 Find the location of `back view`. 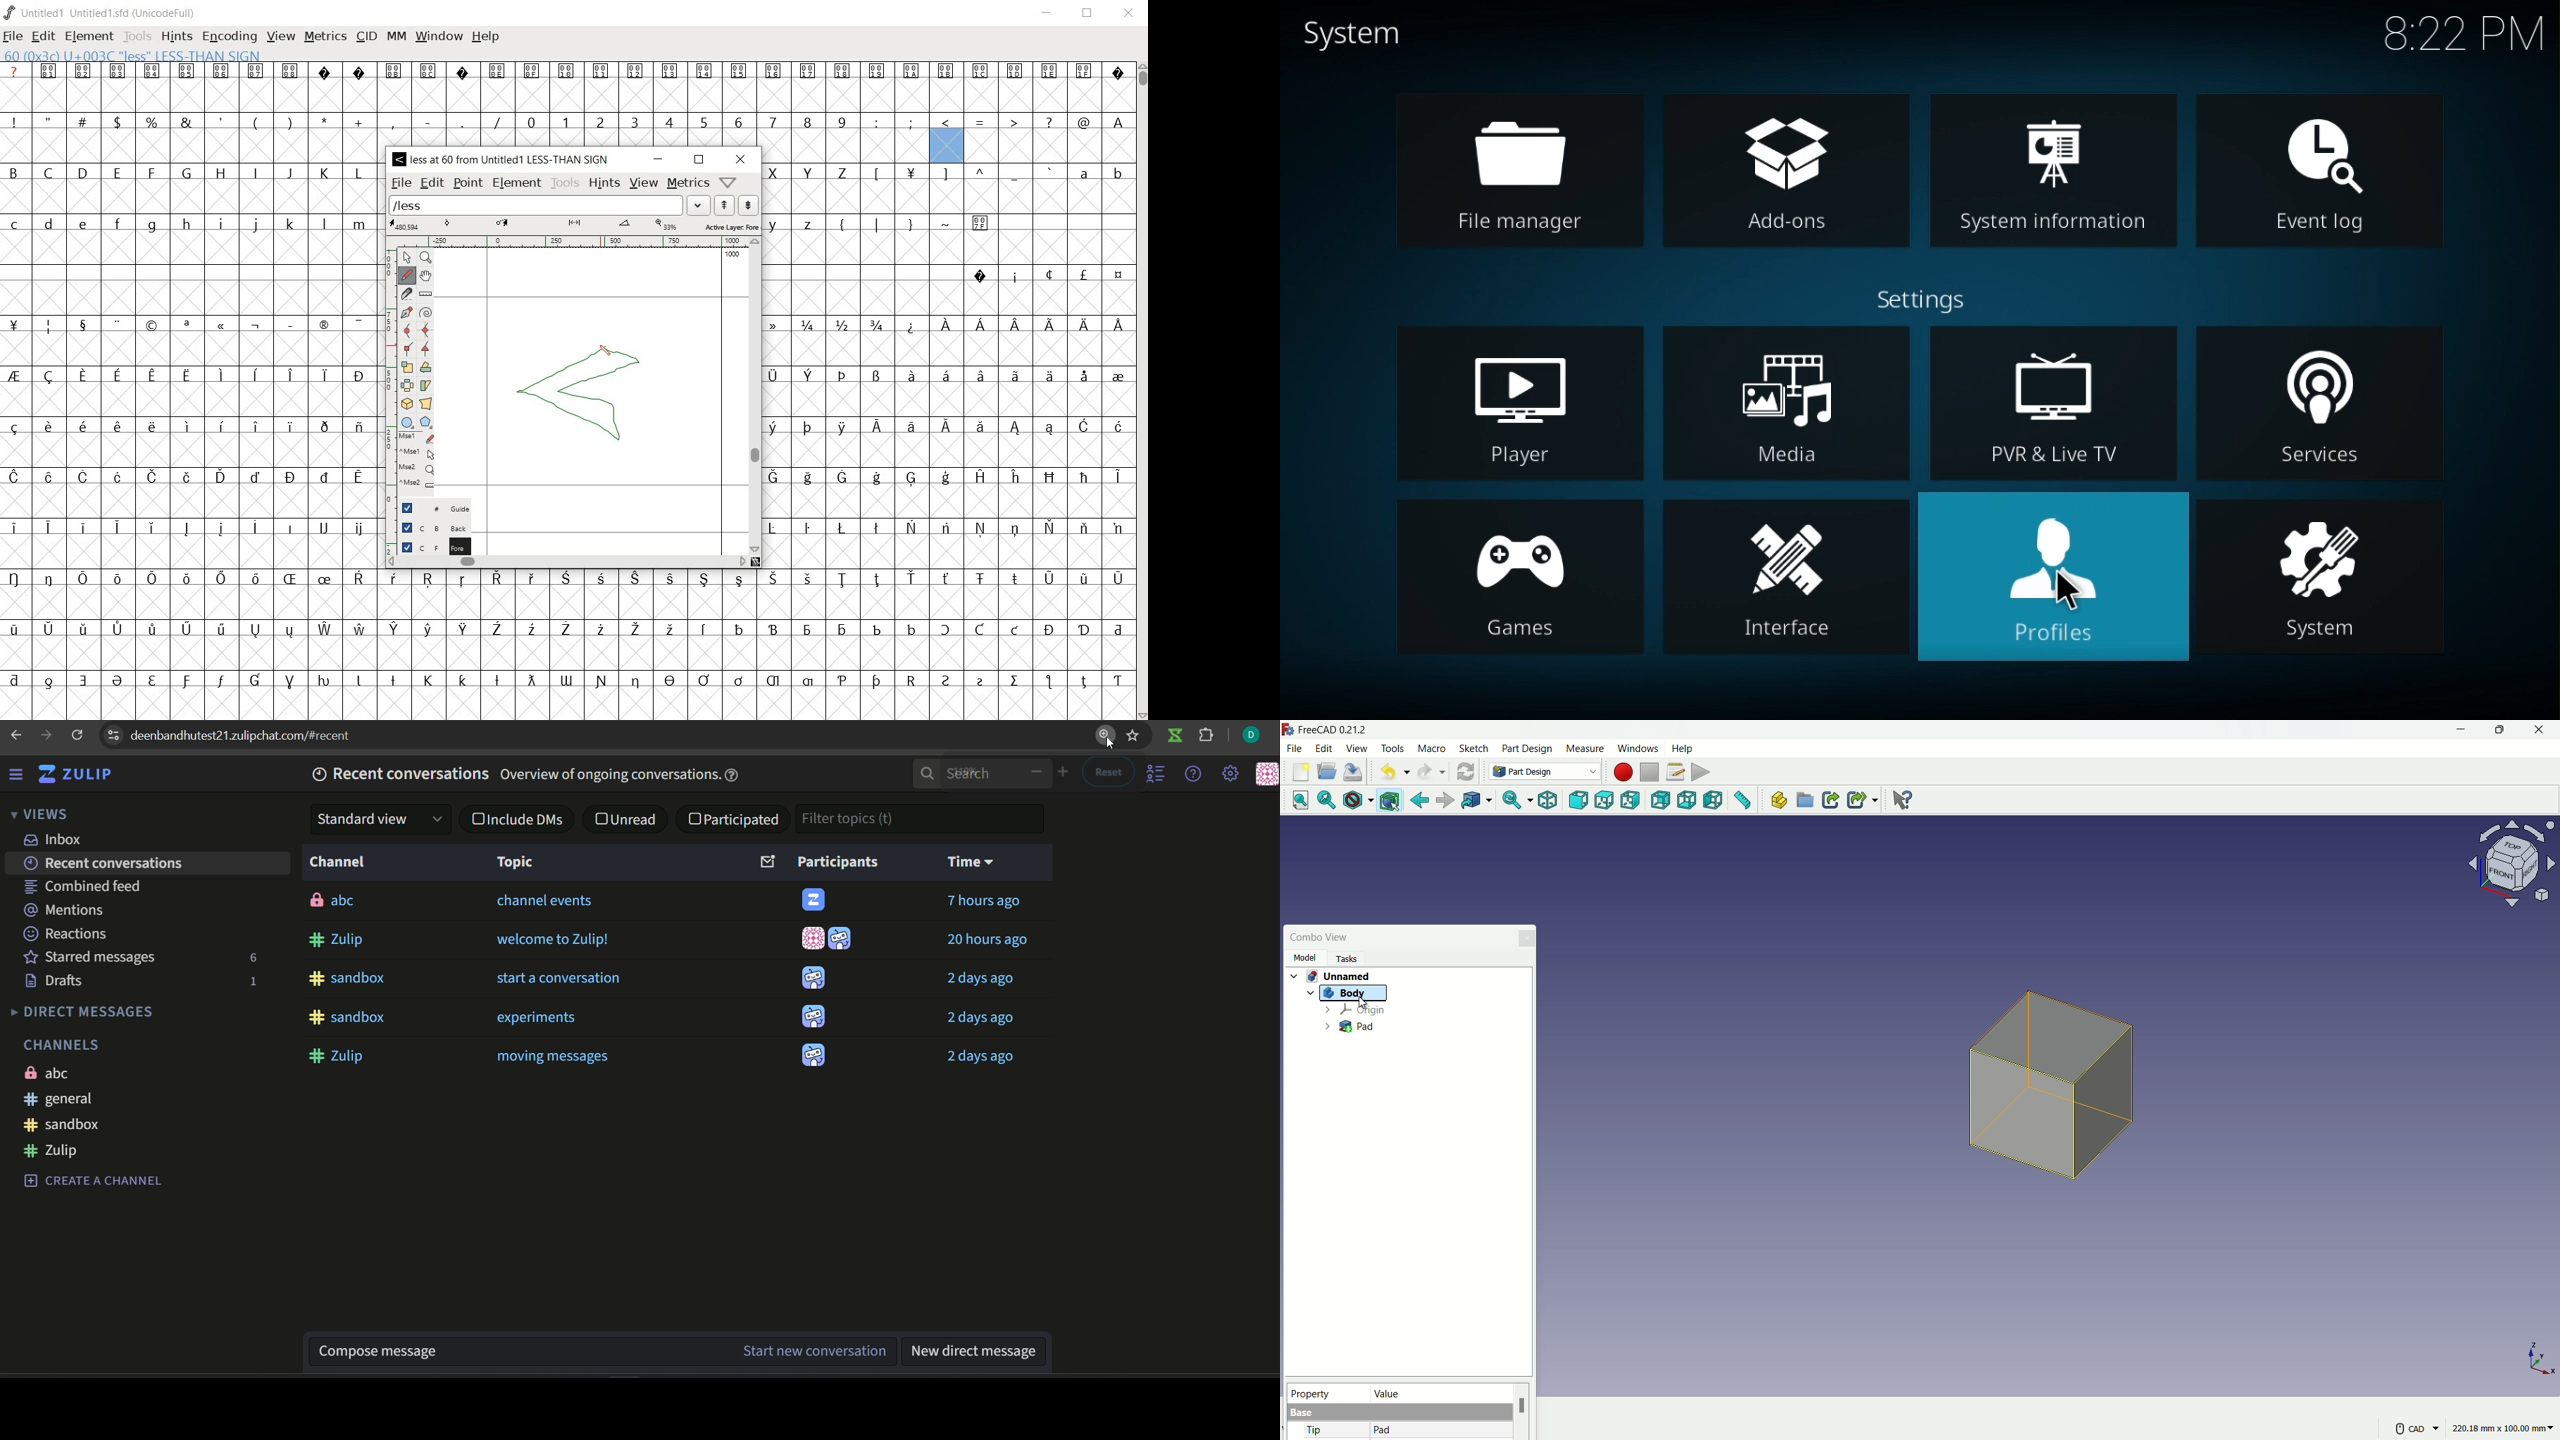

back view is located at coordinates (1662, 801).